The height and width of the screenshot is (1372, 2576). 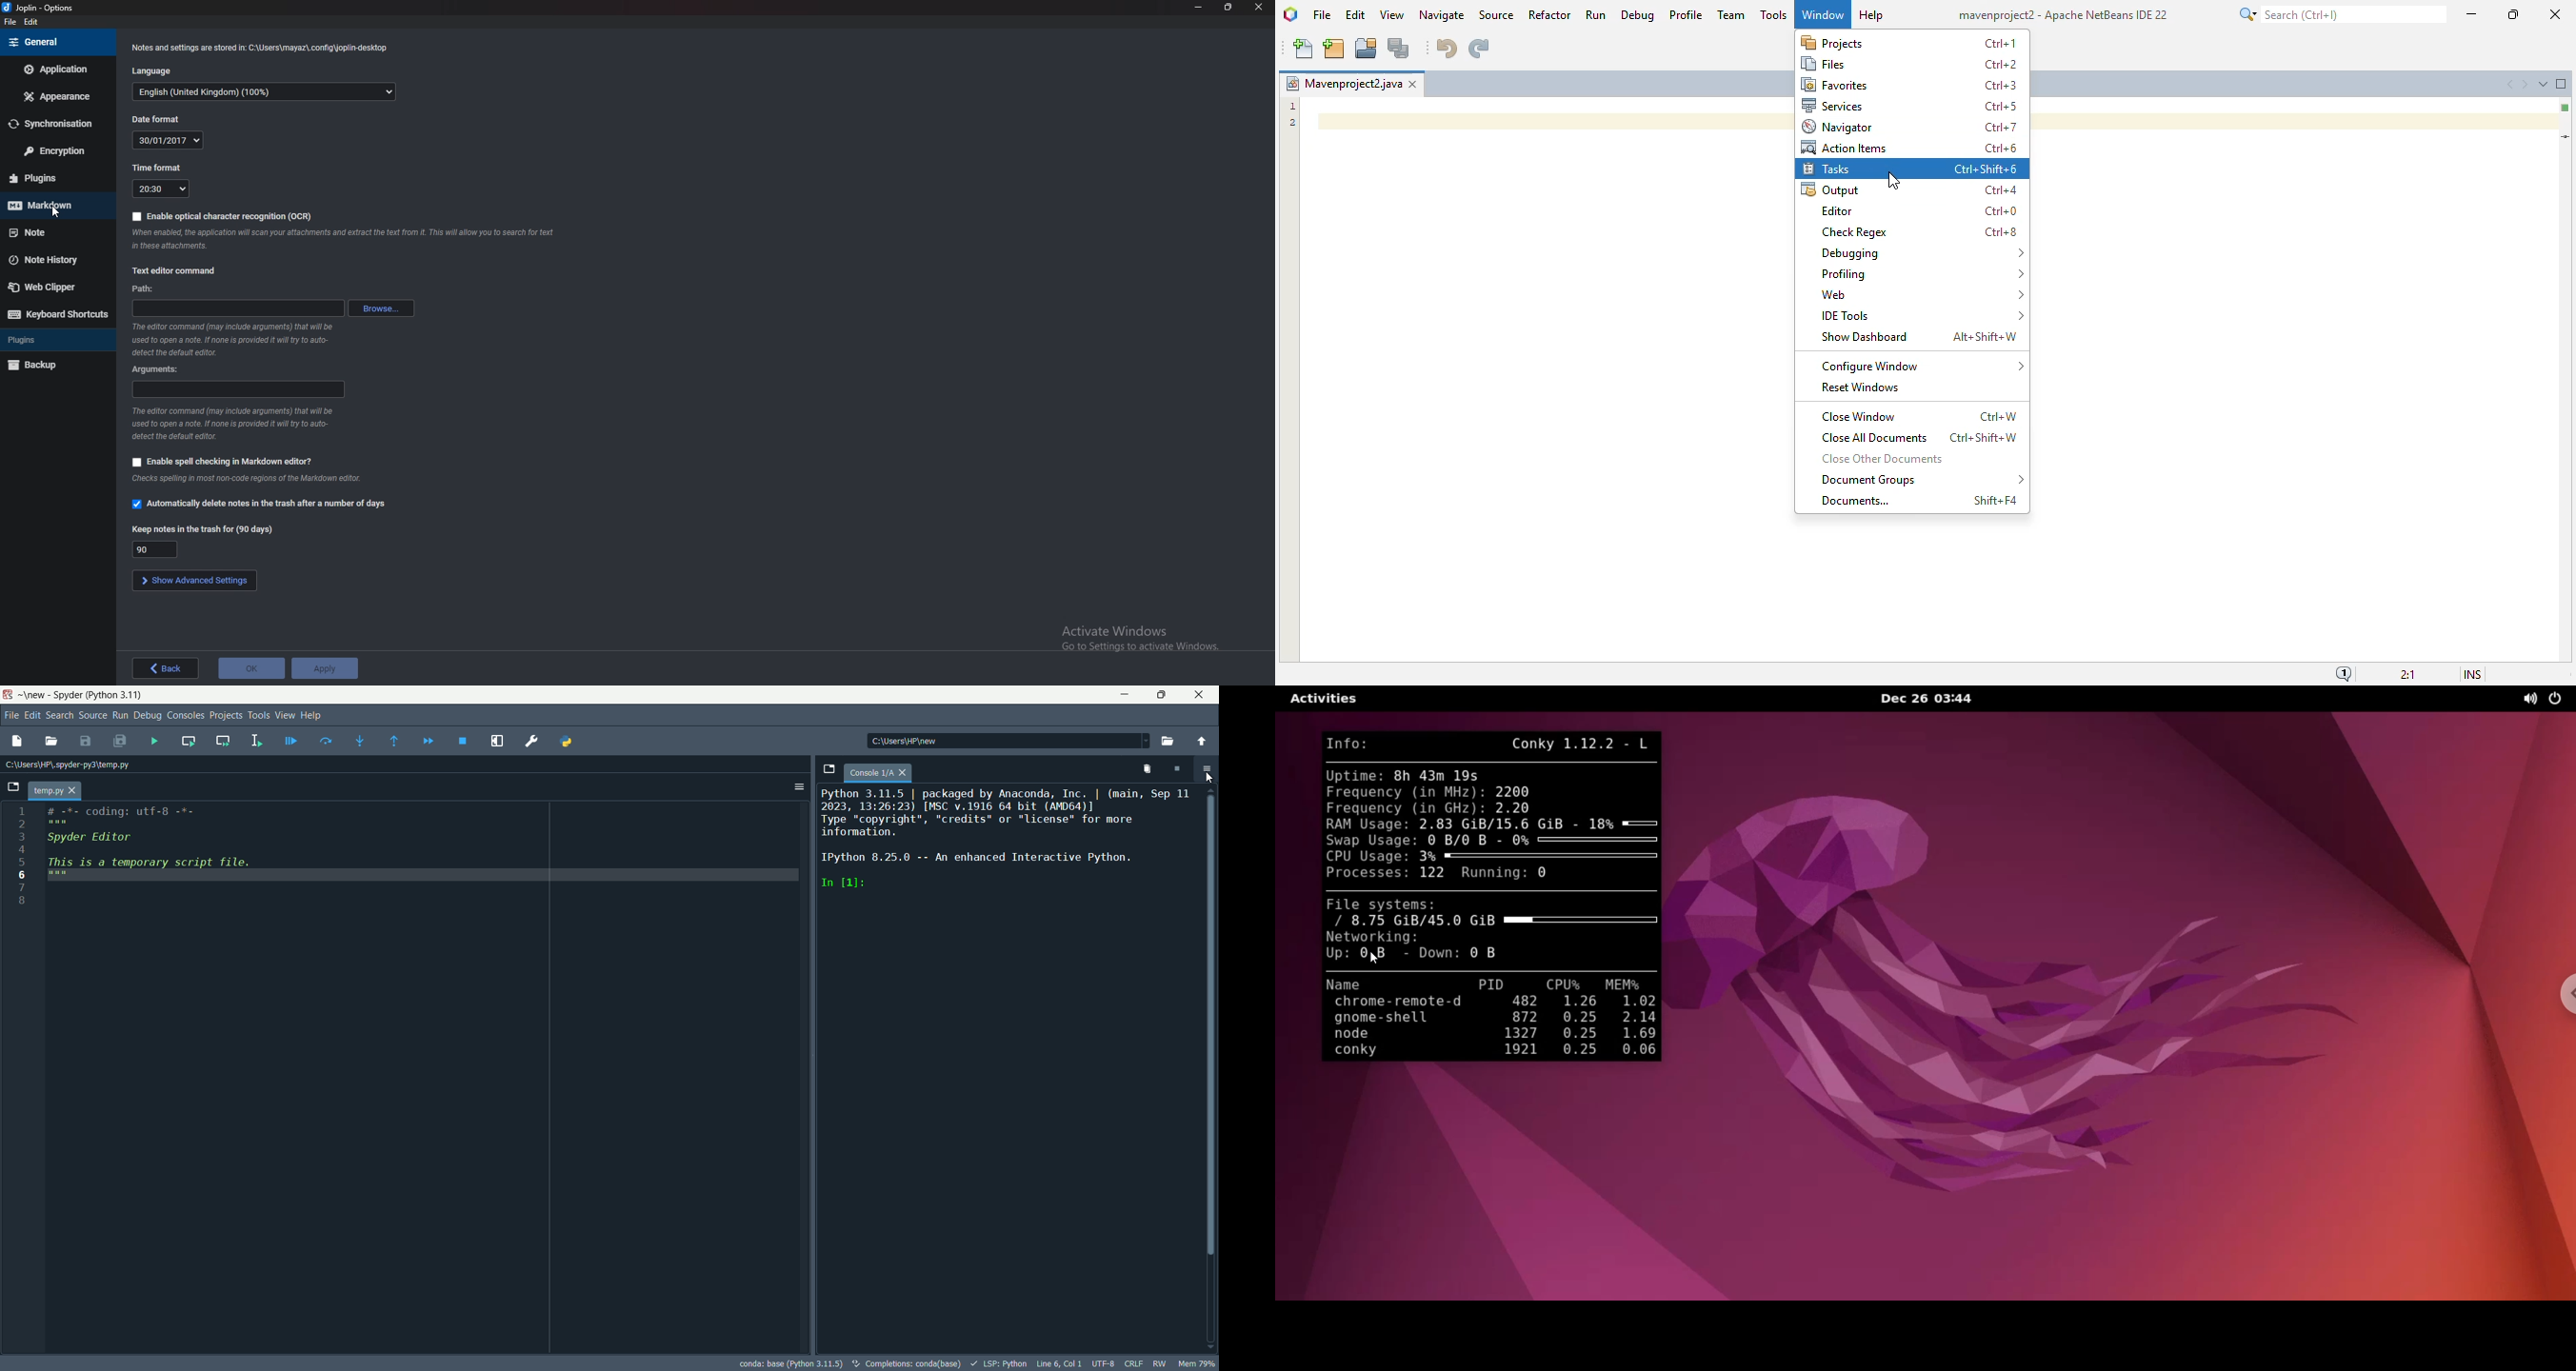 I want to click on interrupt kernel, so click(x=1177, y=770).